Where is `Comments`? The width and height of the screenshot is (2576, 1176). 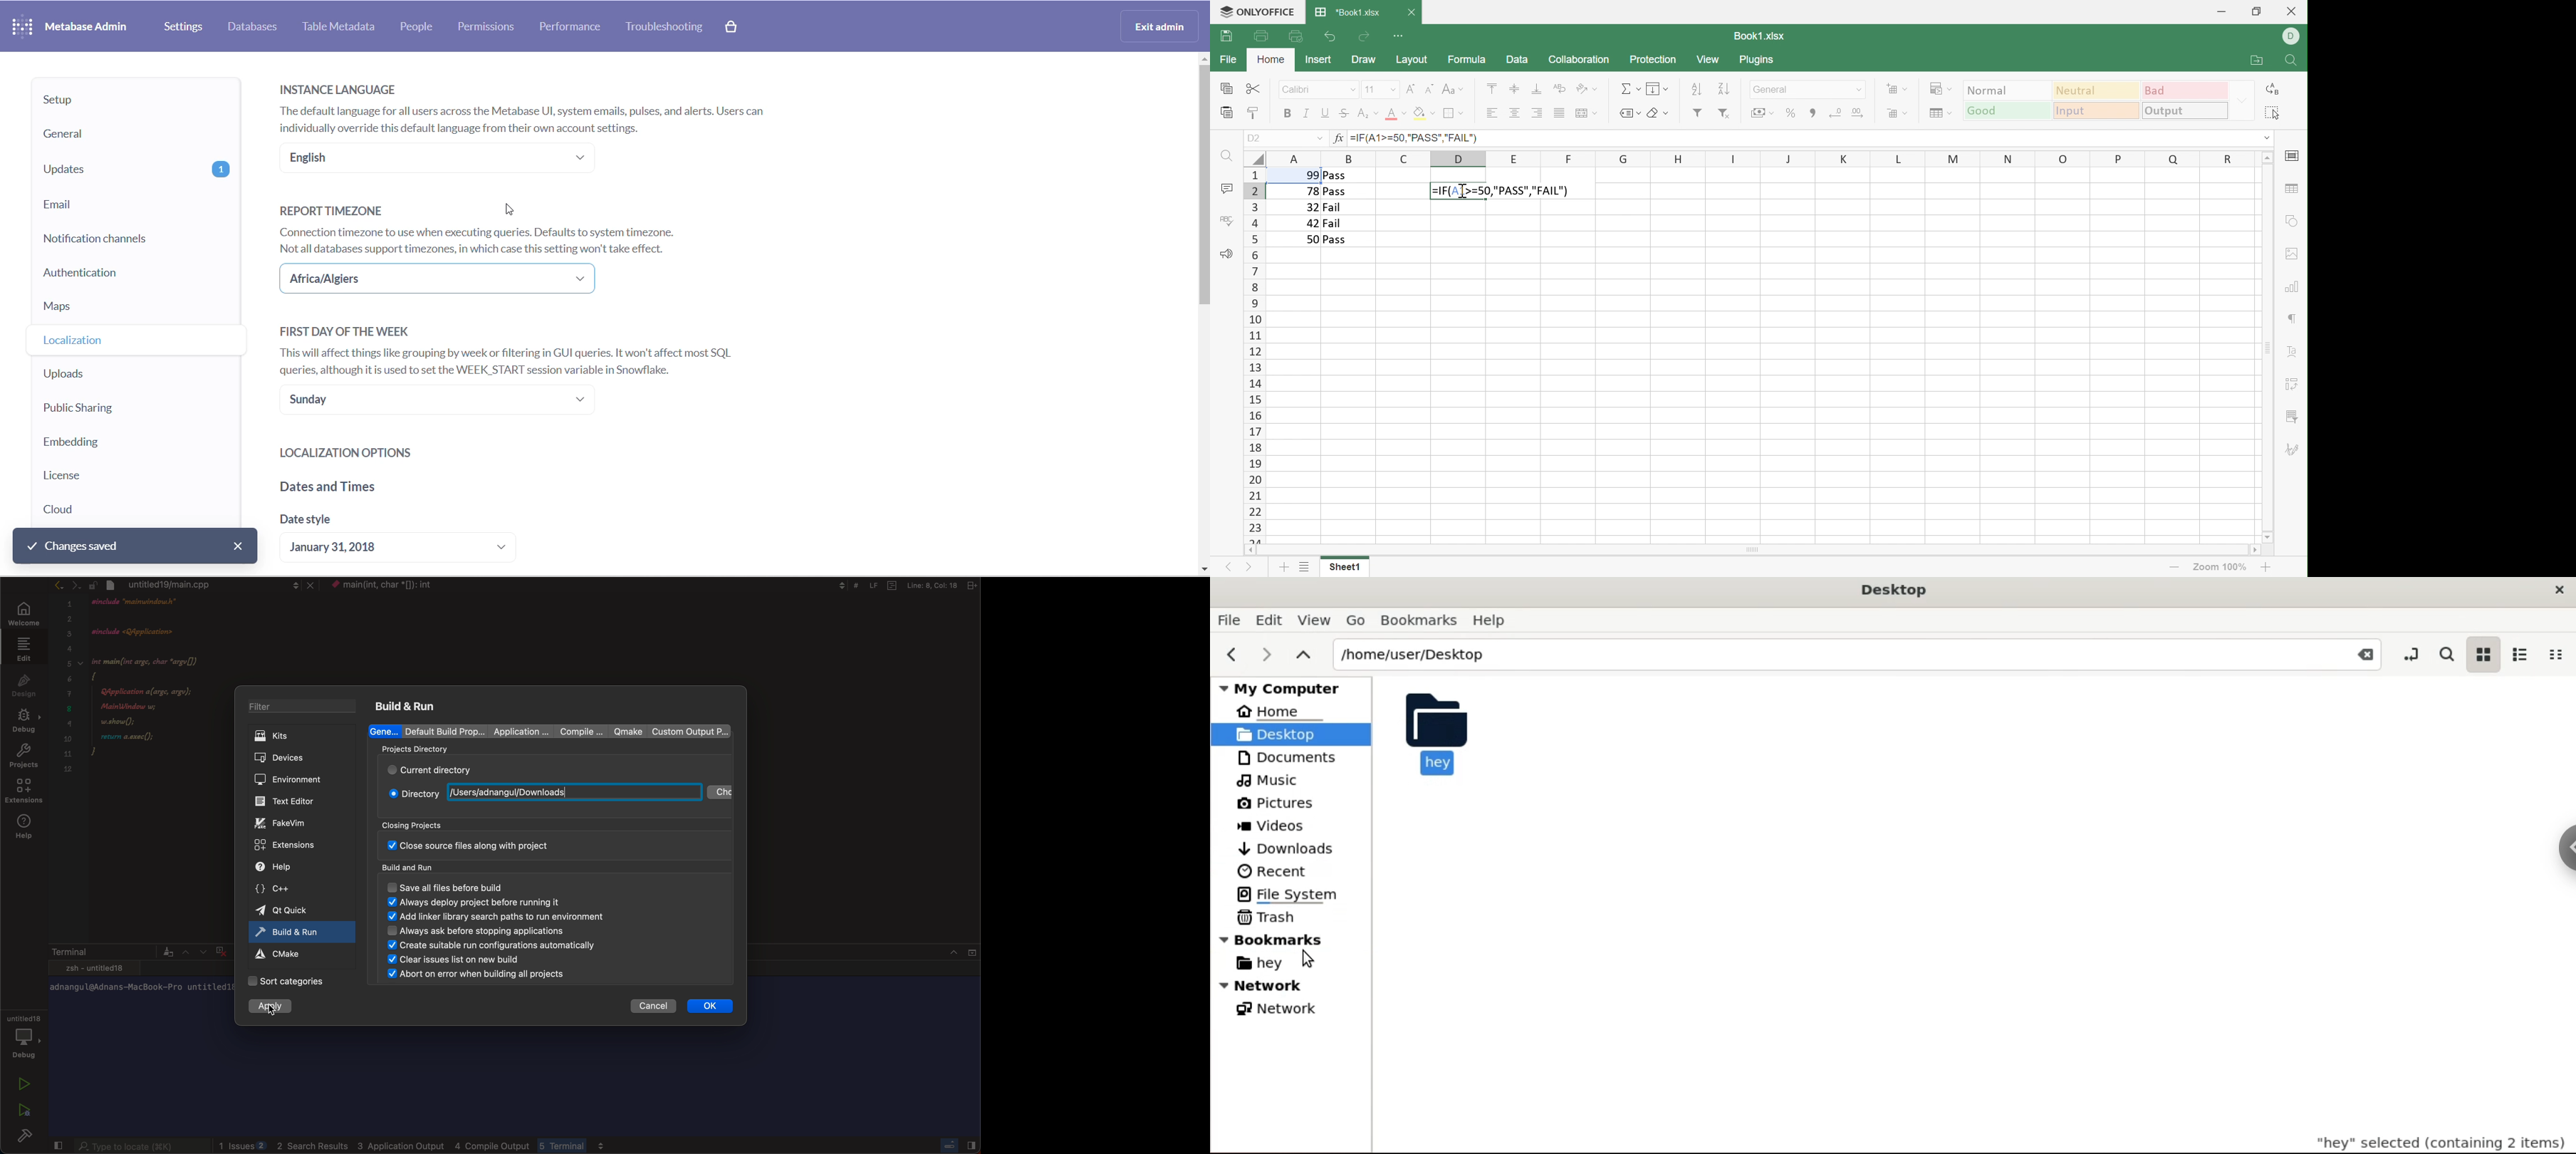 Comments is located at coordinates (1228, 190).